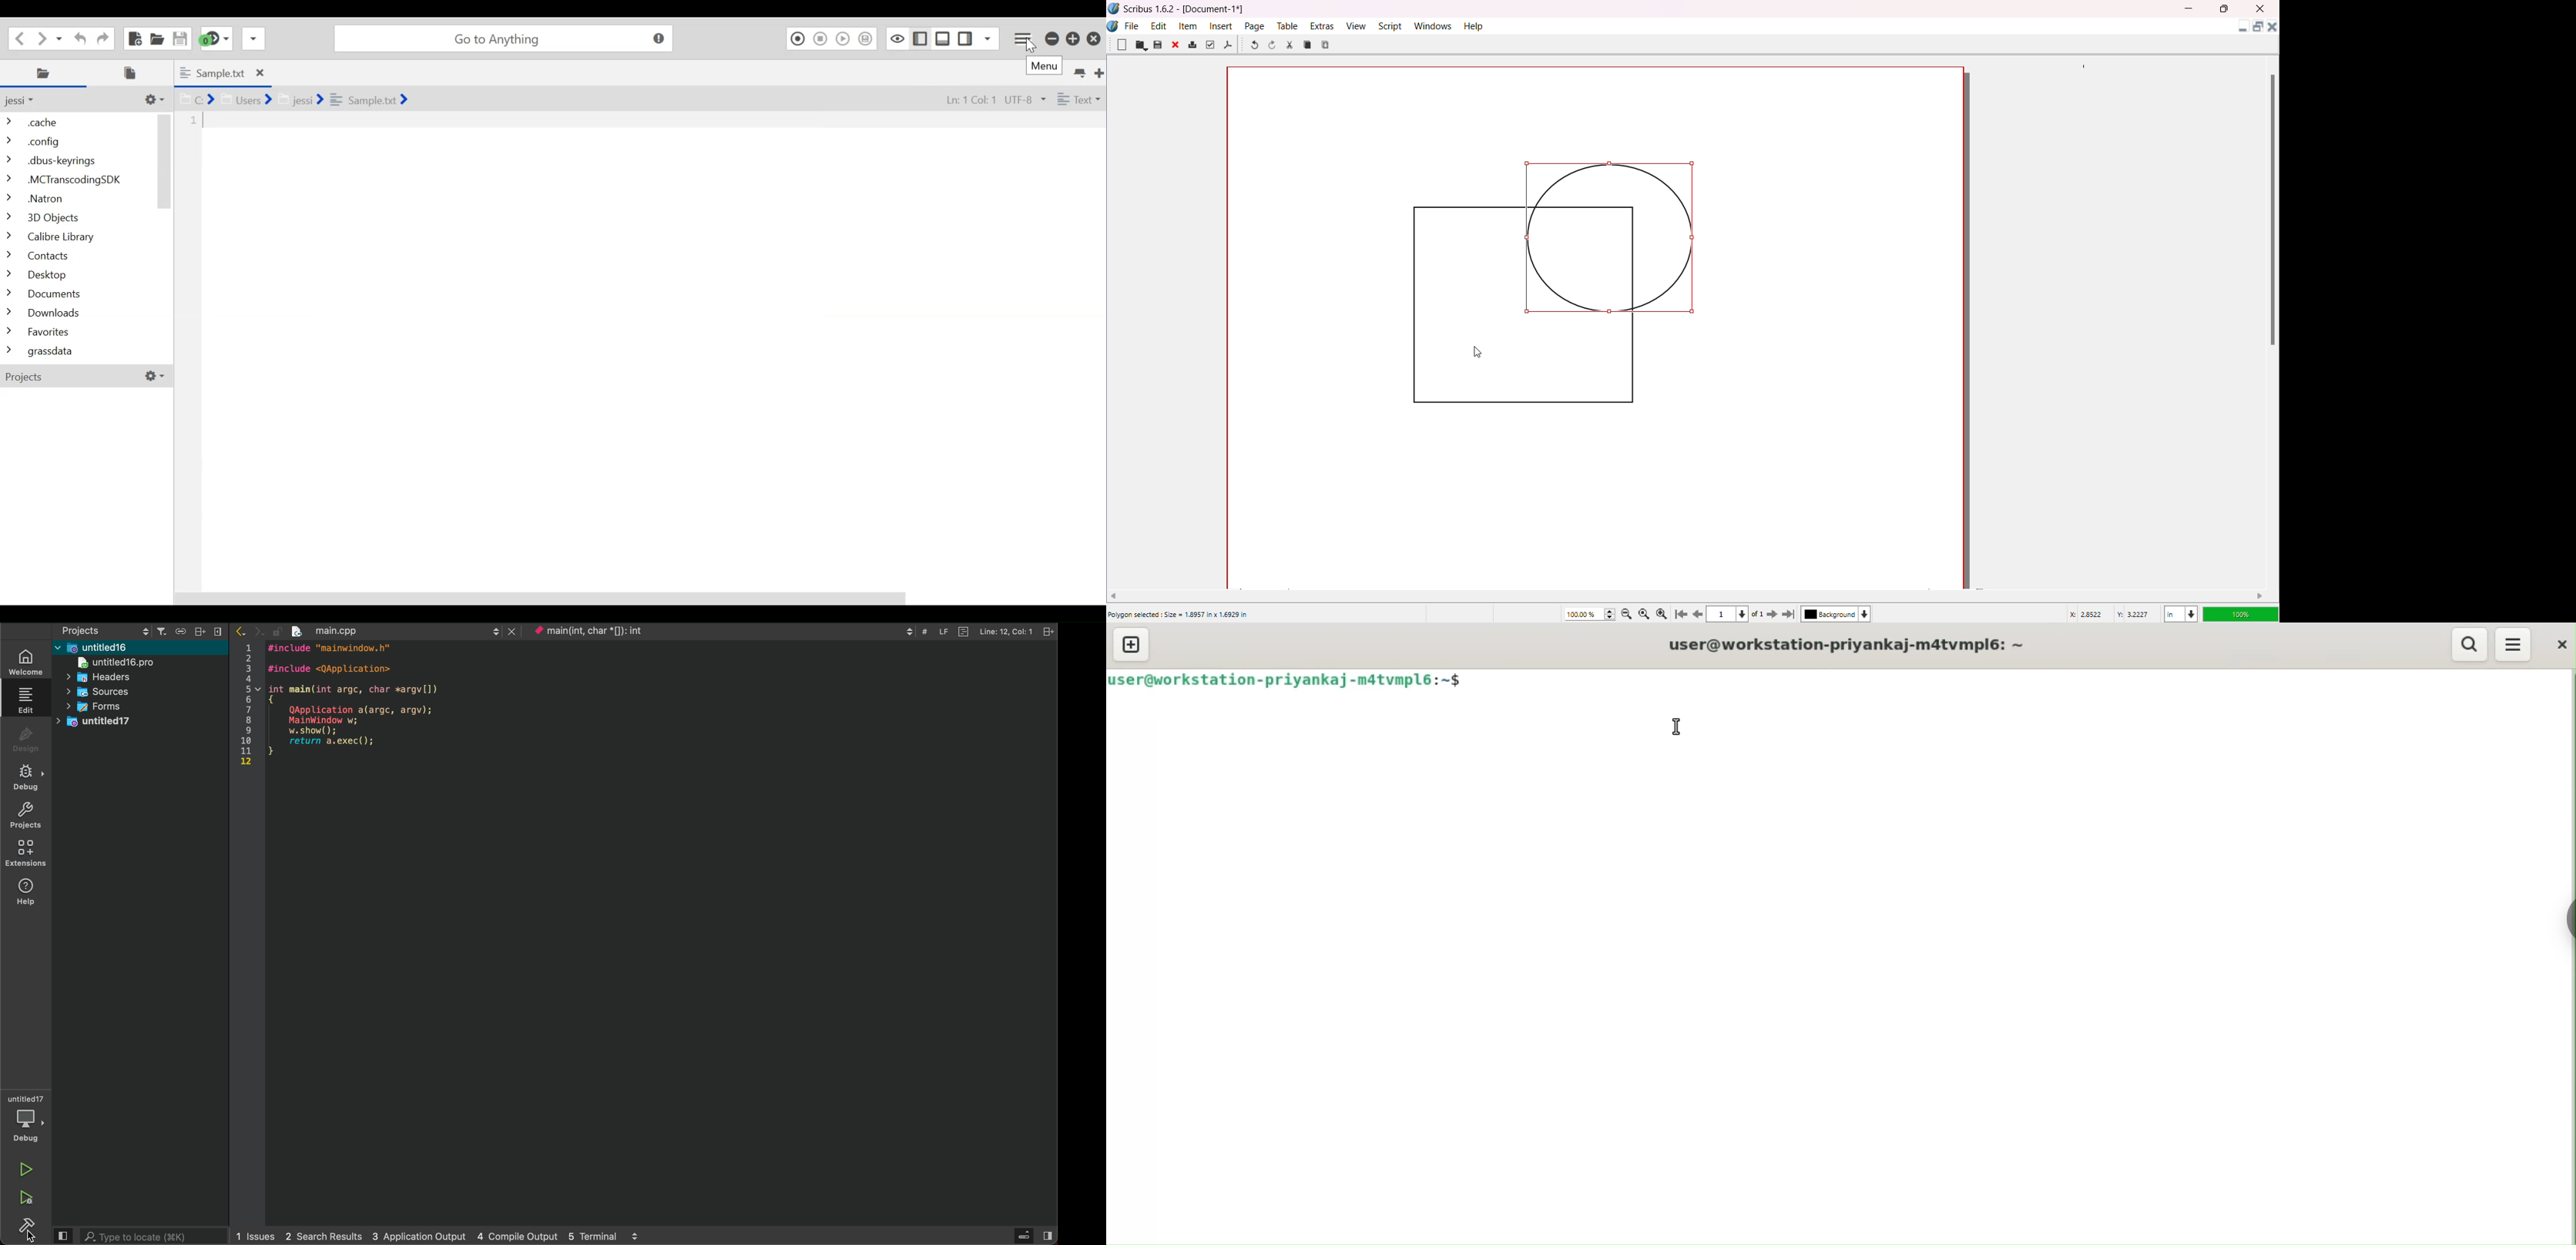 Image resolution: width=2576 pixels, height=1260 pixels. I want to click on Play last Macros, so click(844, 38).